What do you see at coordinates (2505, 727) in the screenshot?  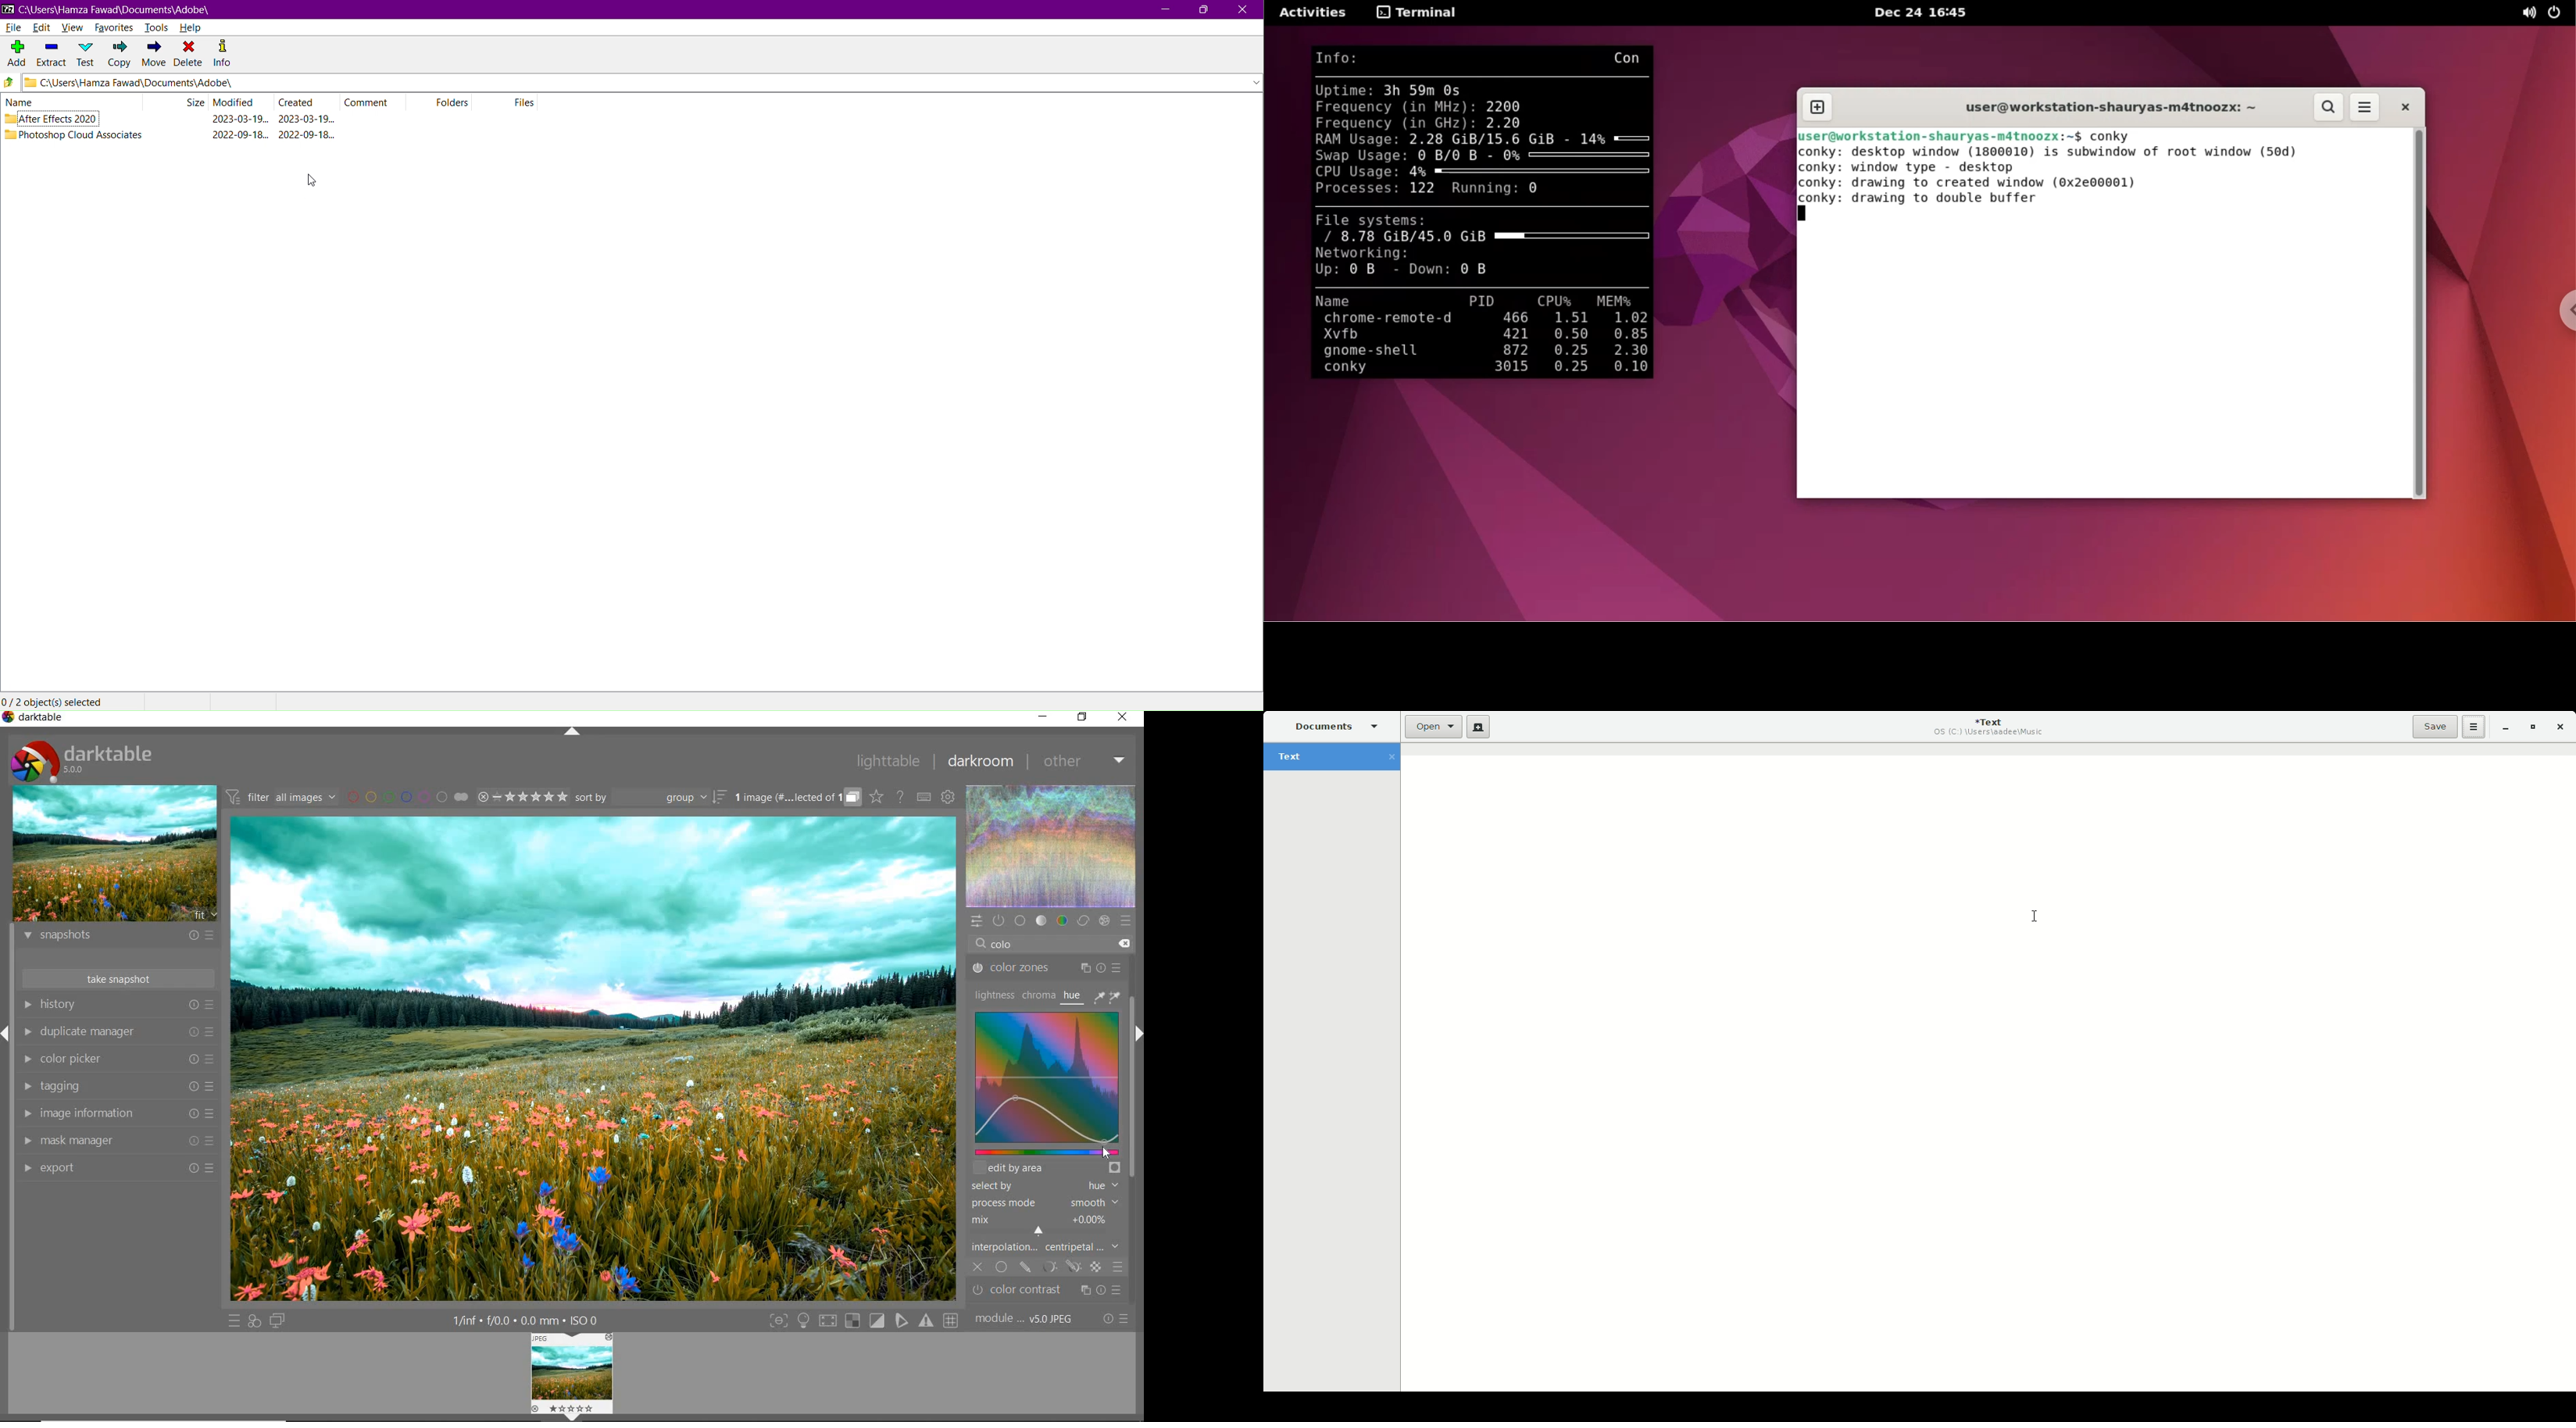 I see `Minimize` at bounding box center [2505, 727].